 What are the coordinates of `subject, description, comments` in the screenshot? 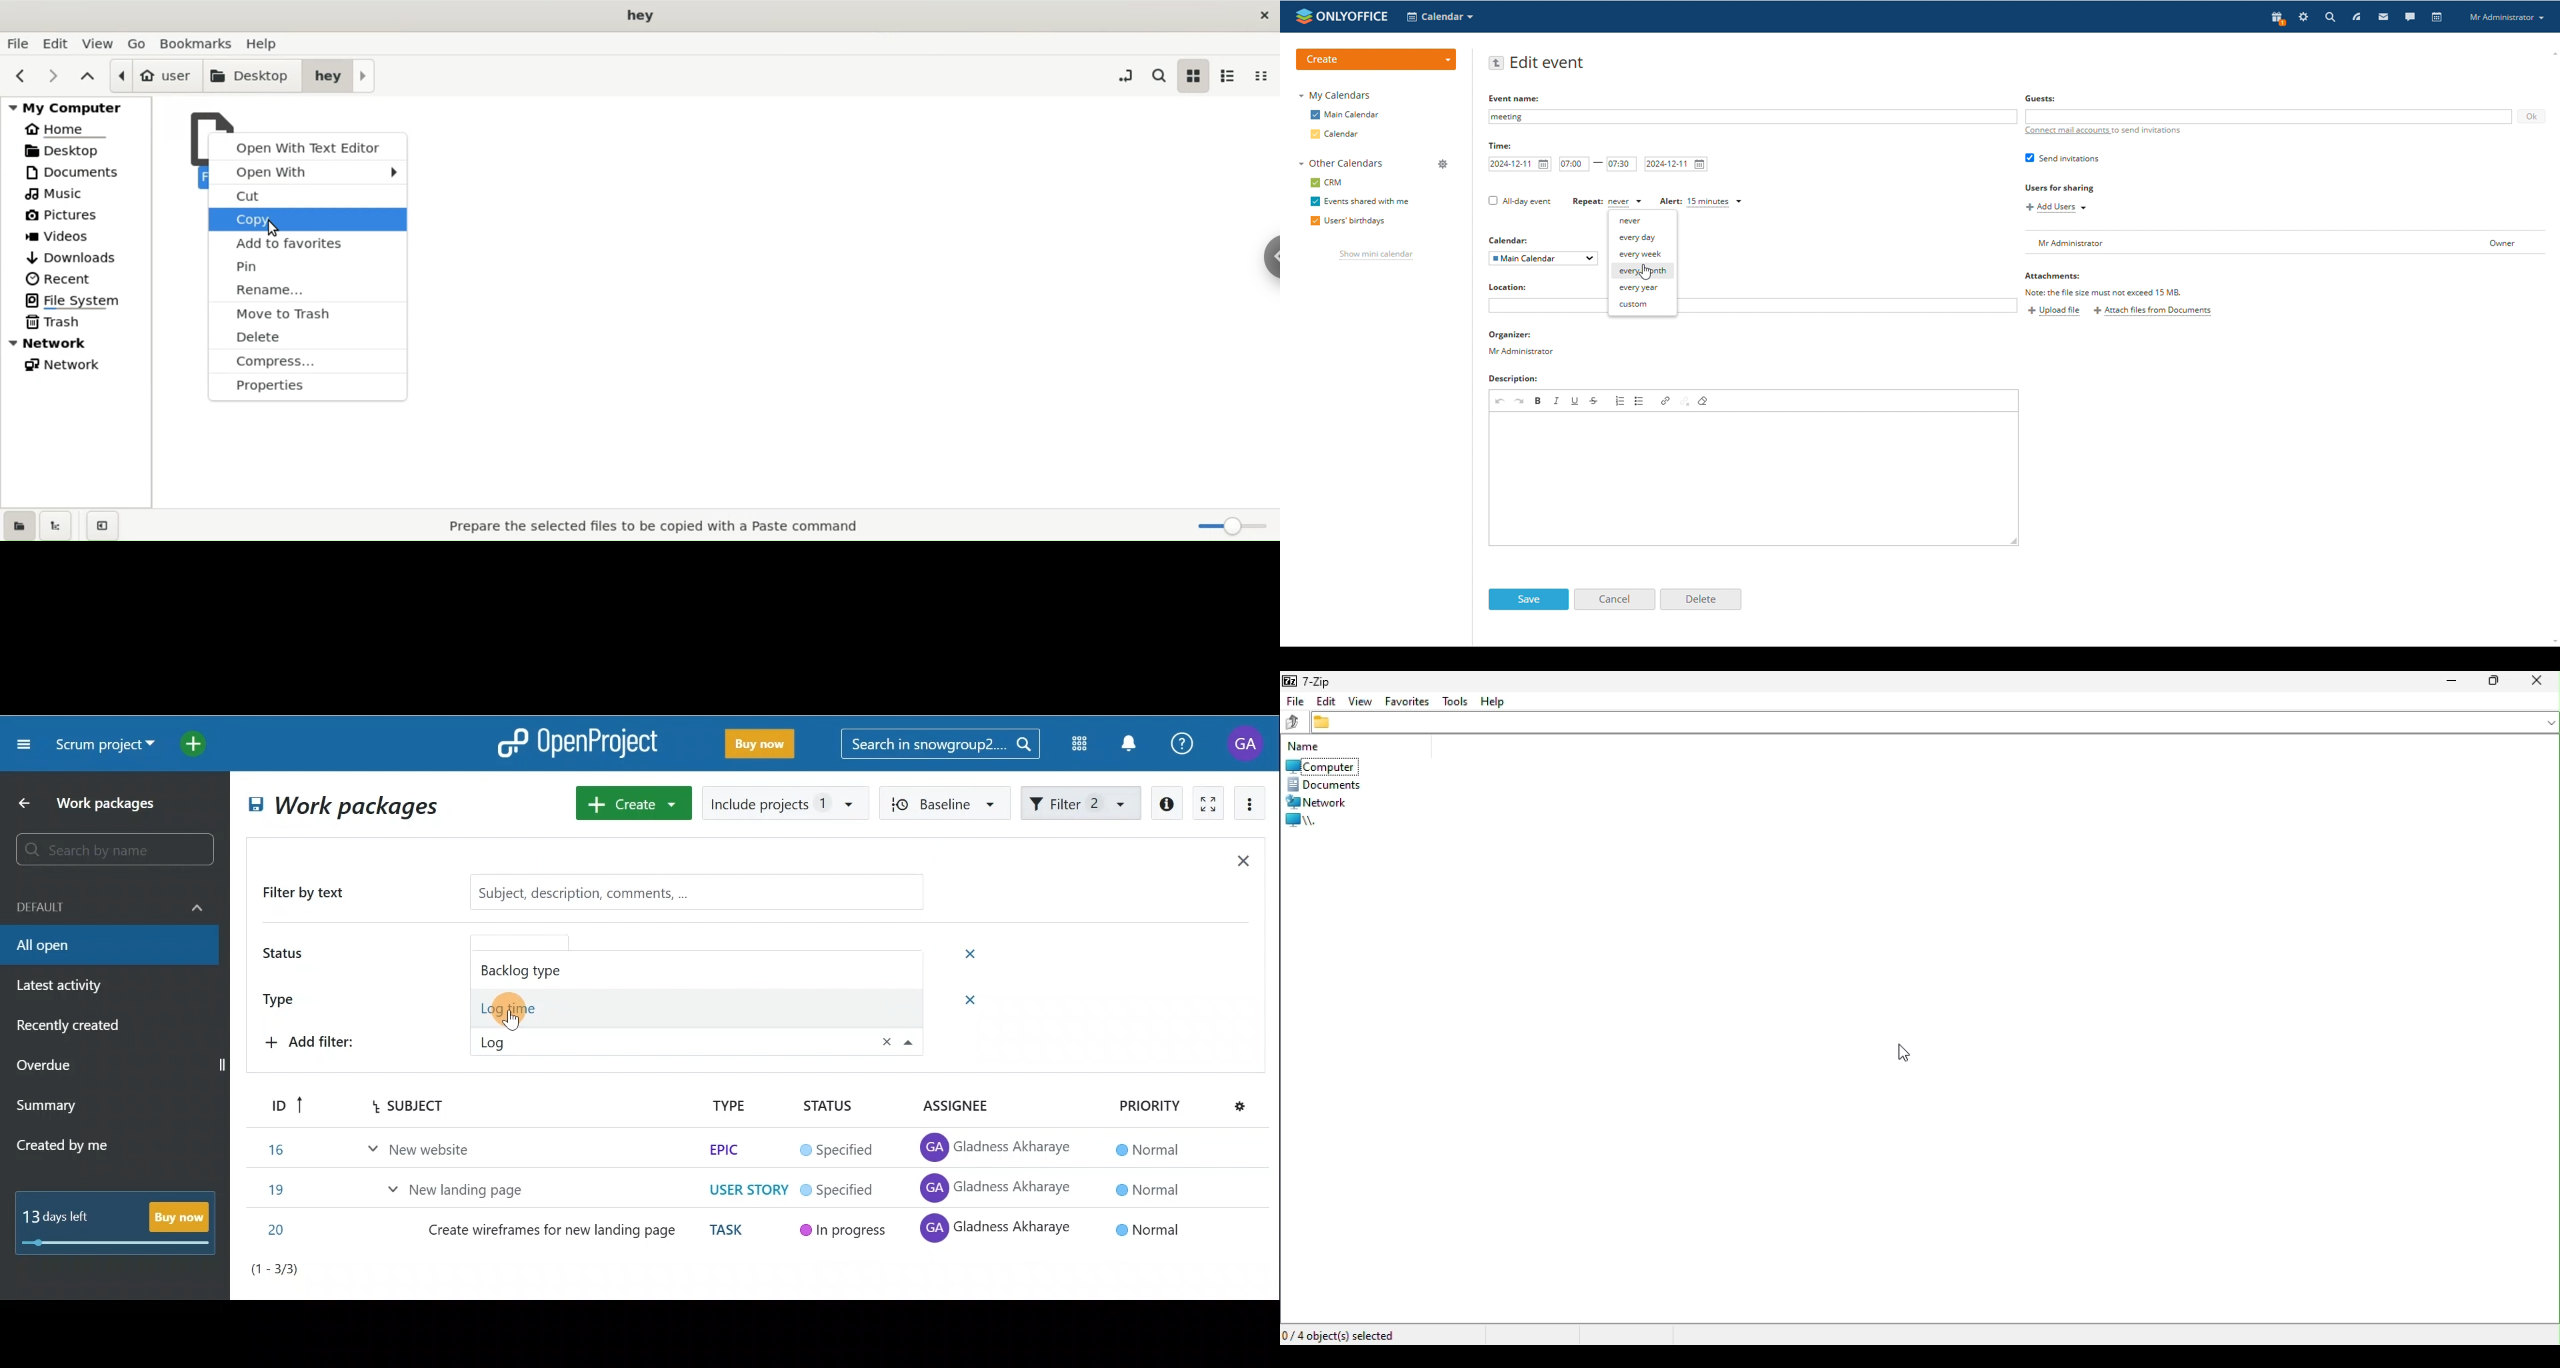 It's located at (682, 891).